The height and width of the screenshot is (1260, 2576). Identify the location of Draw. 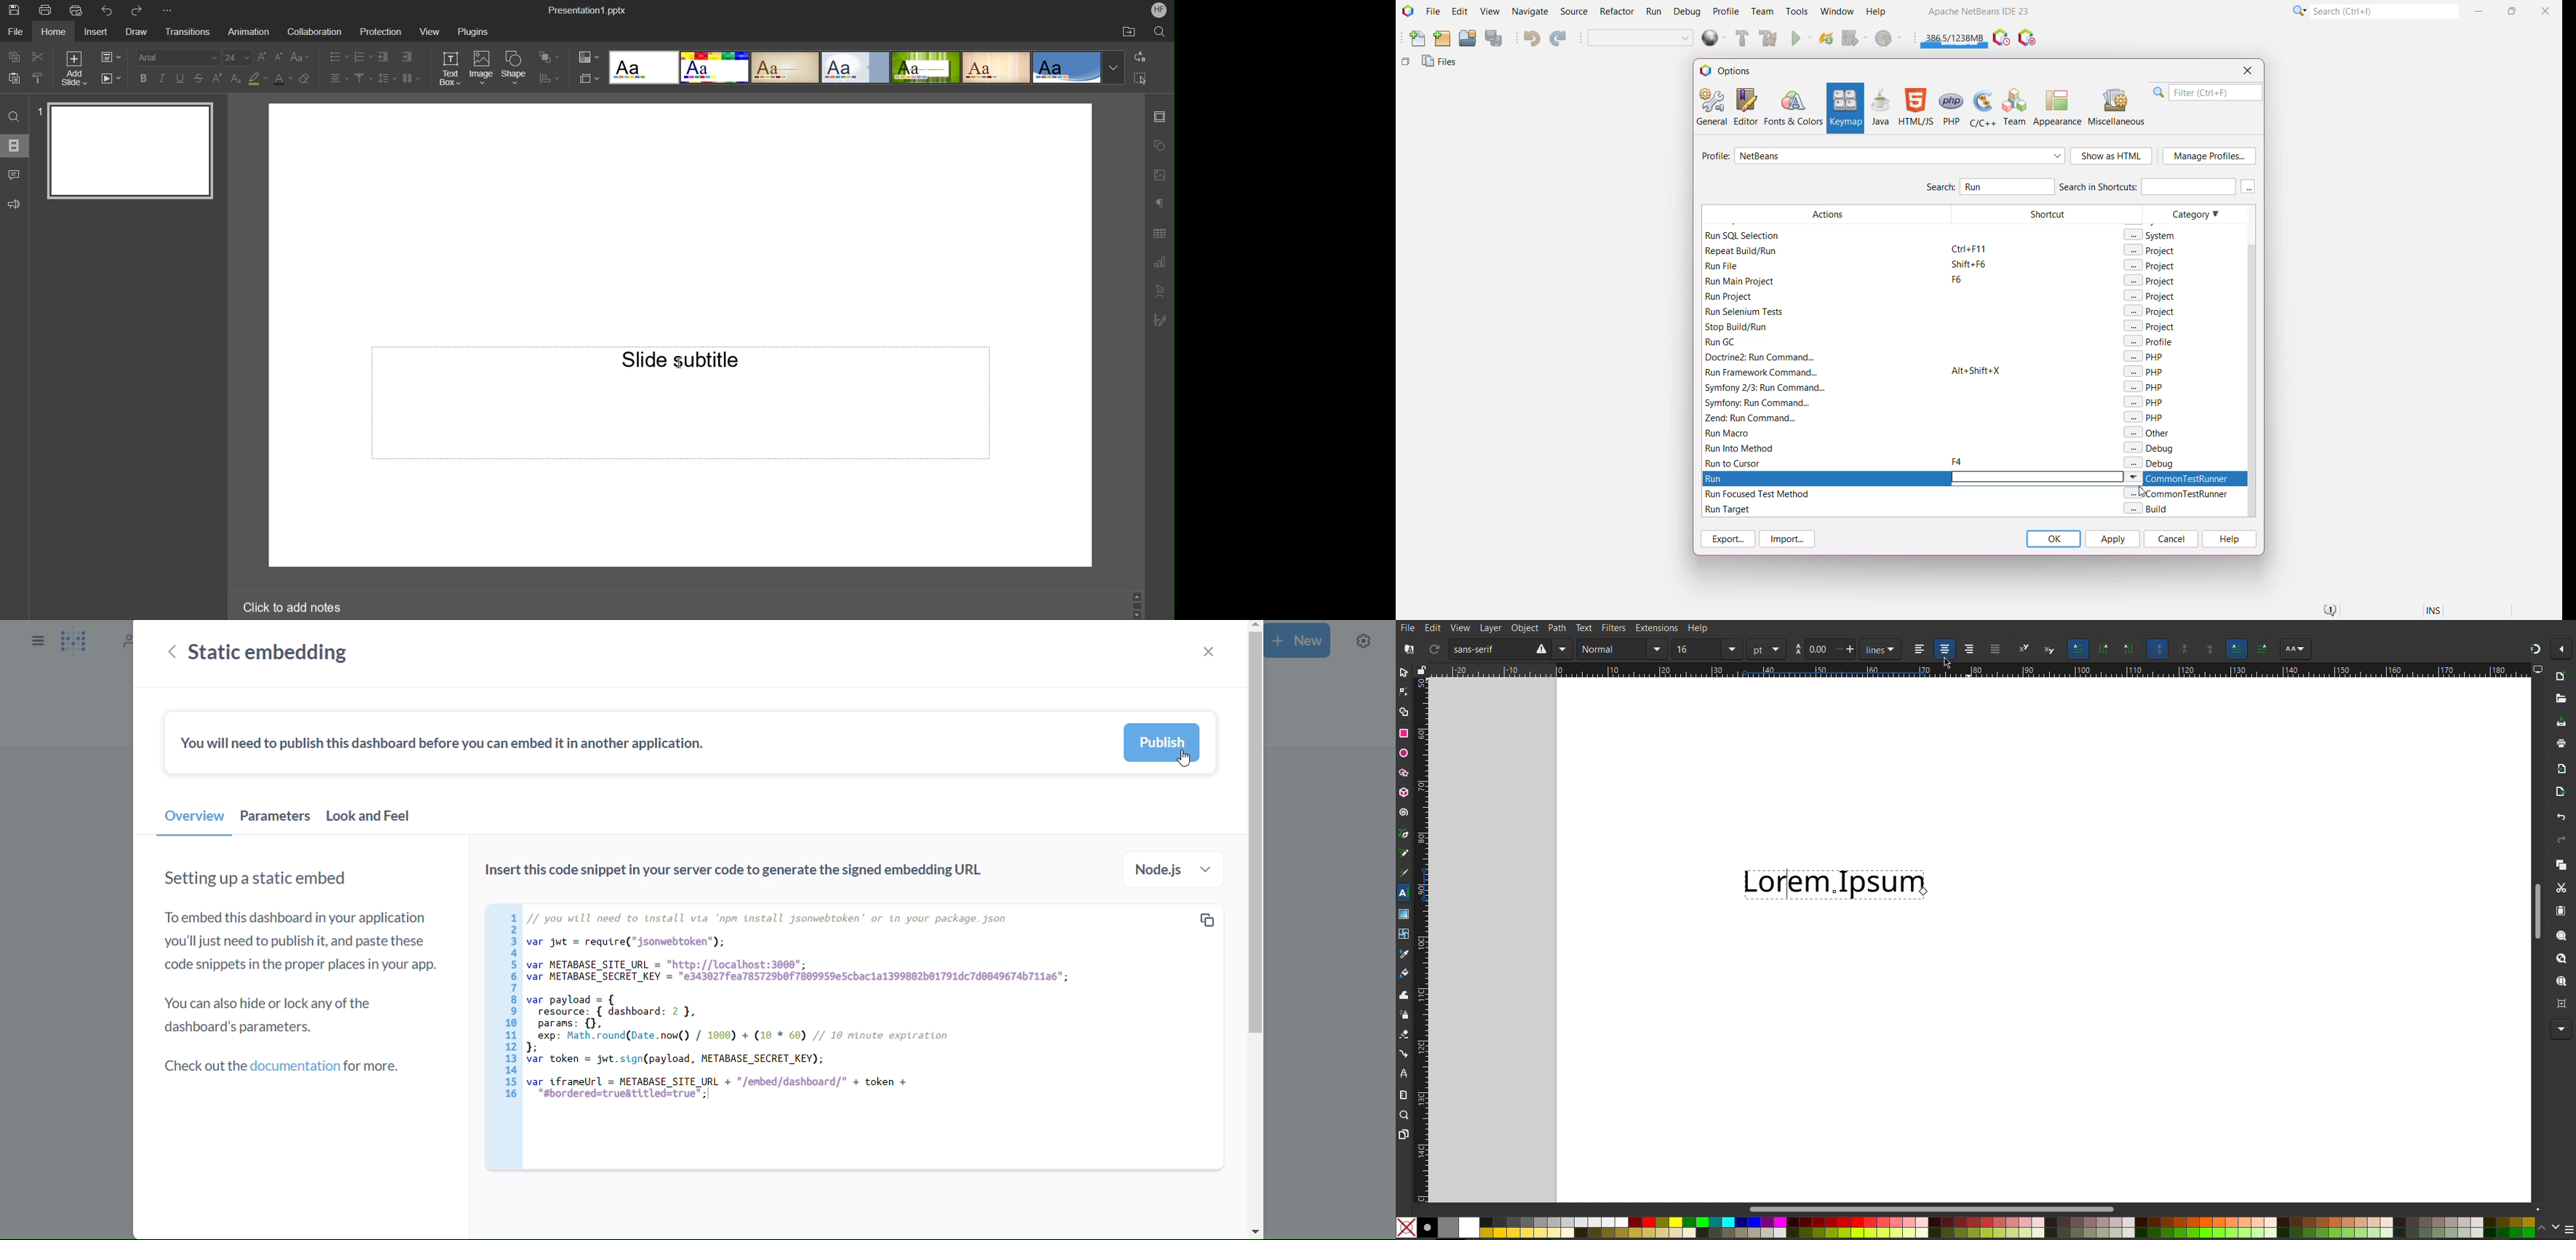
(137, 32).